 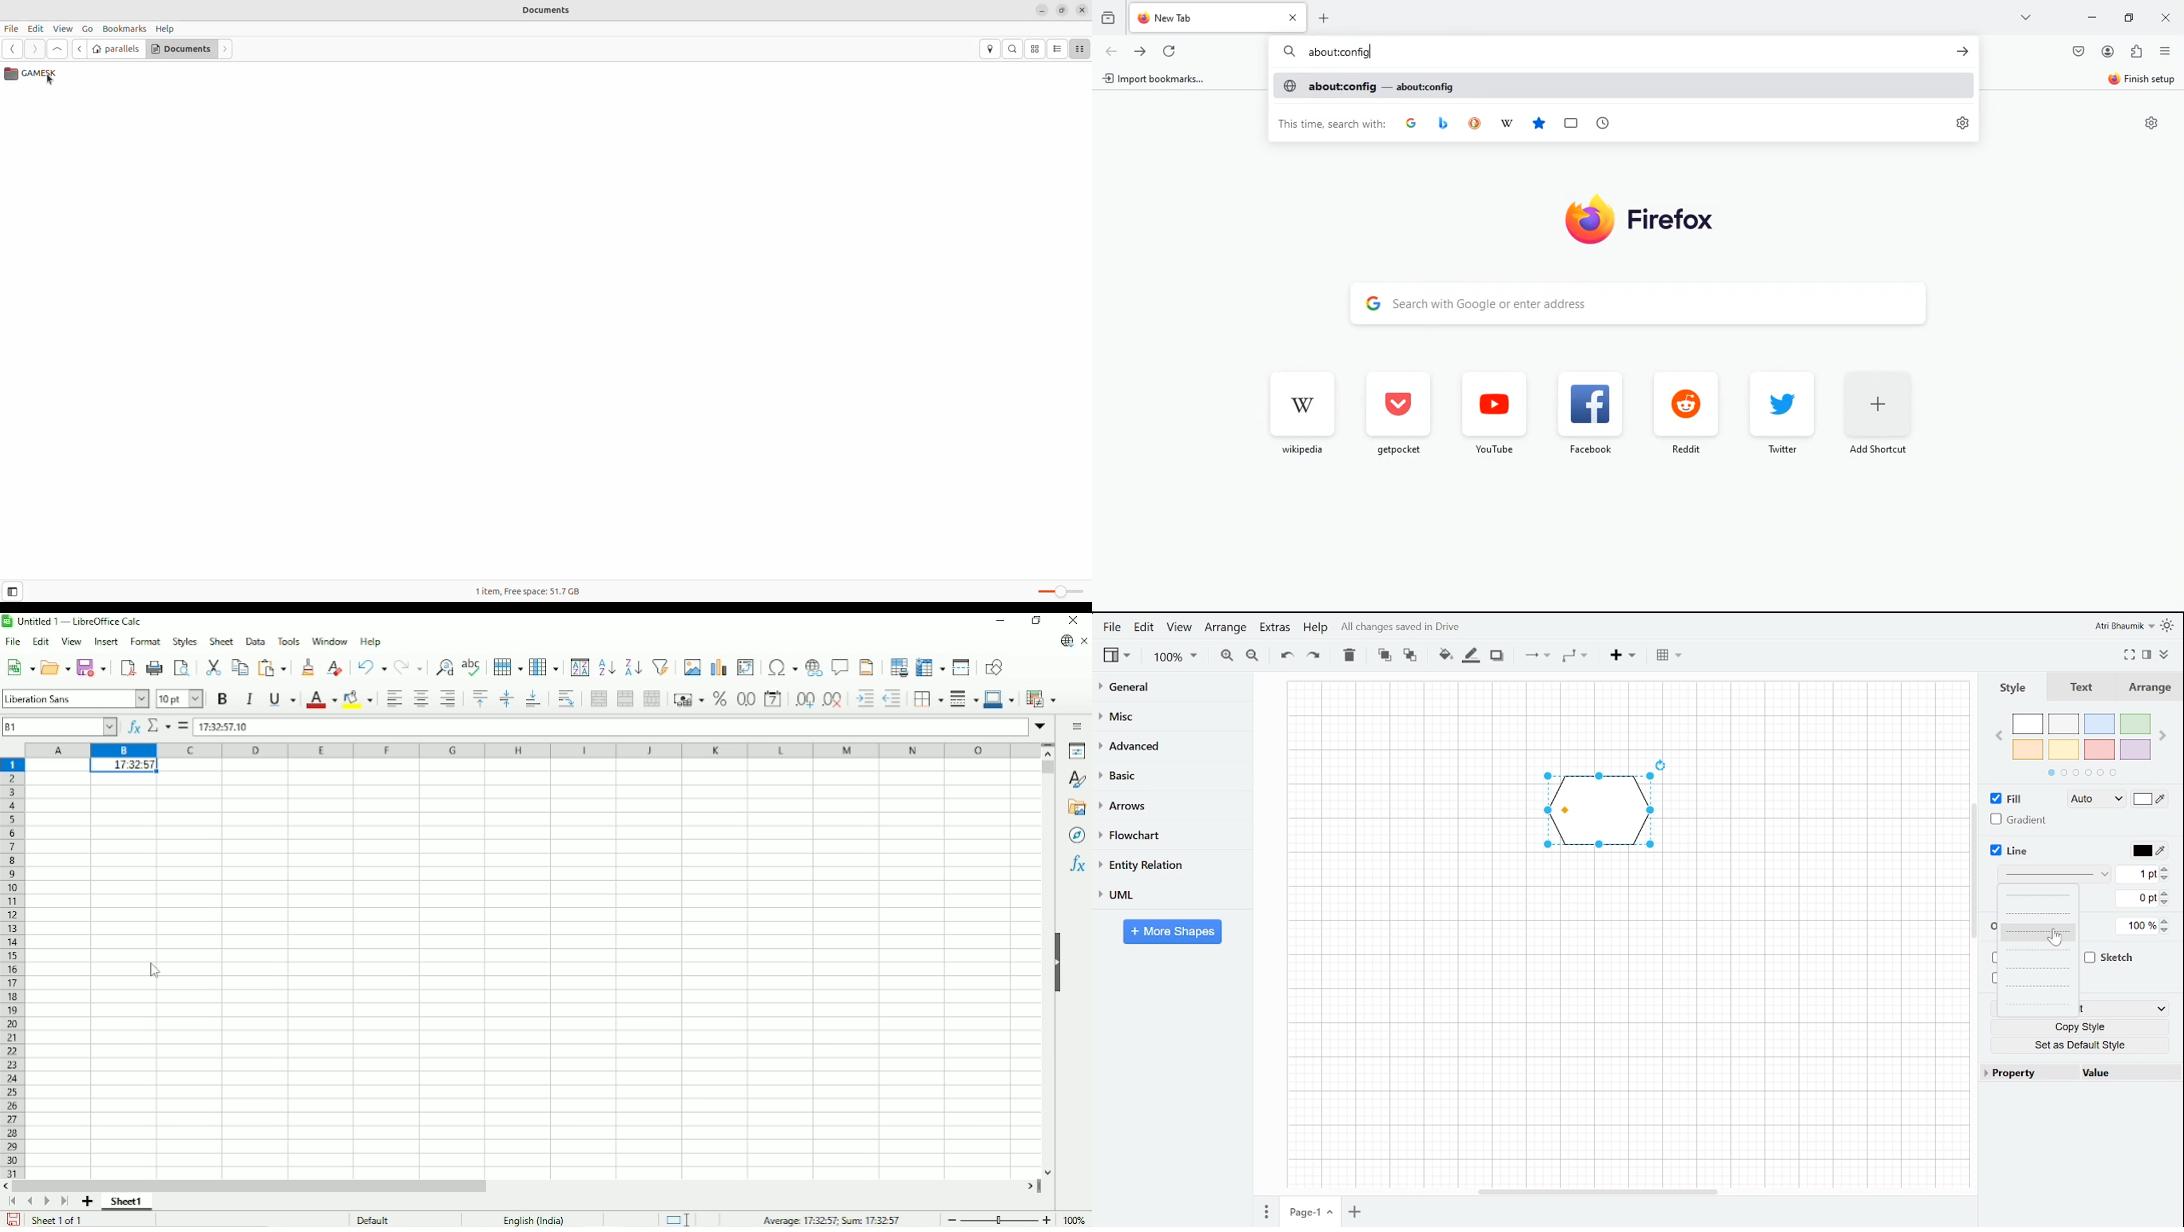 I want to click on Cut, so click(x=214, y=667).